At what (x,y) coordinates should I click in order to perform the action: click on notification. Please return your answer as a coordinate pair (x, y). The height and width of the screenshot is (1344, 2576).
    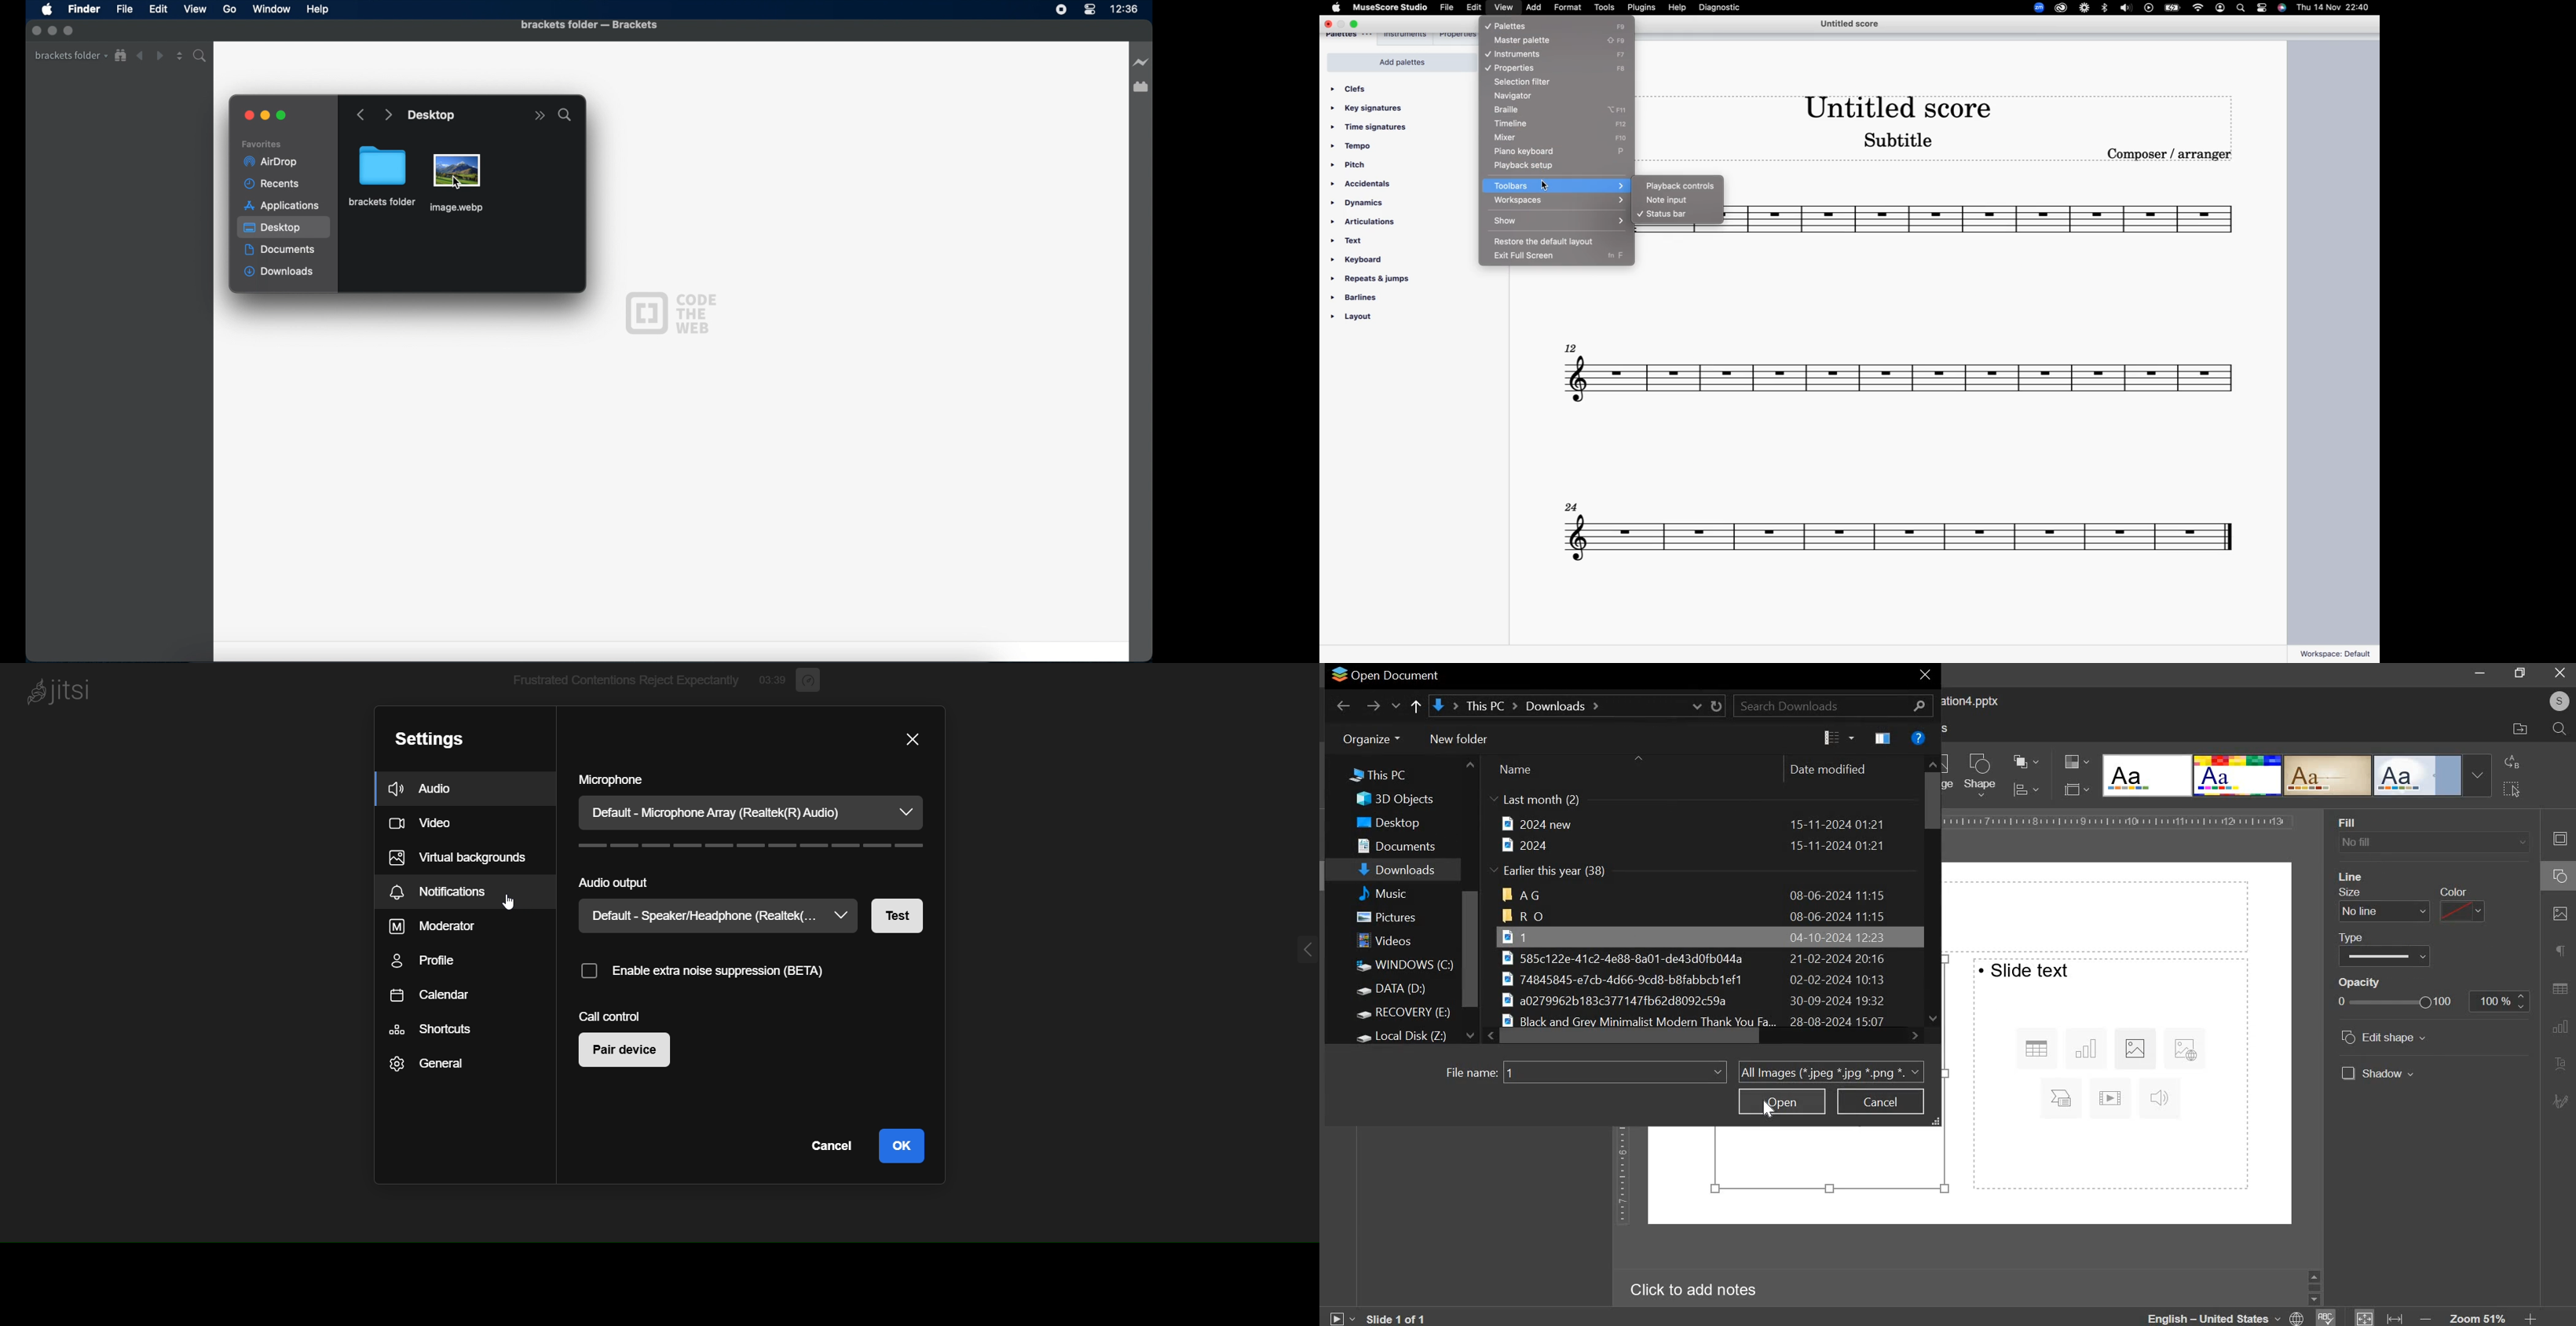
    Looking at the image, I should click on (458, 892).